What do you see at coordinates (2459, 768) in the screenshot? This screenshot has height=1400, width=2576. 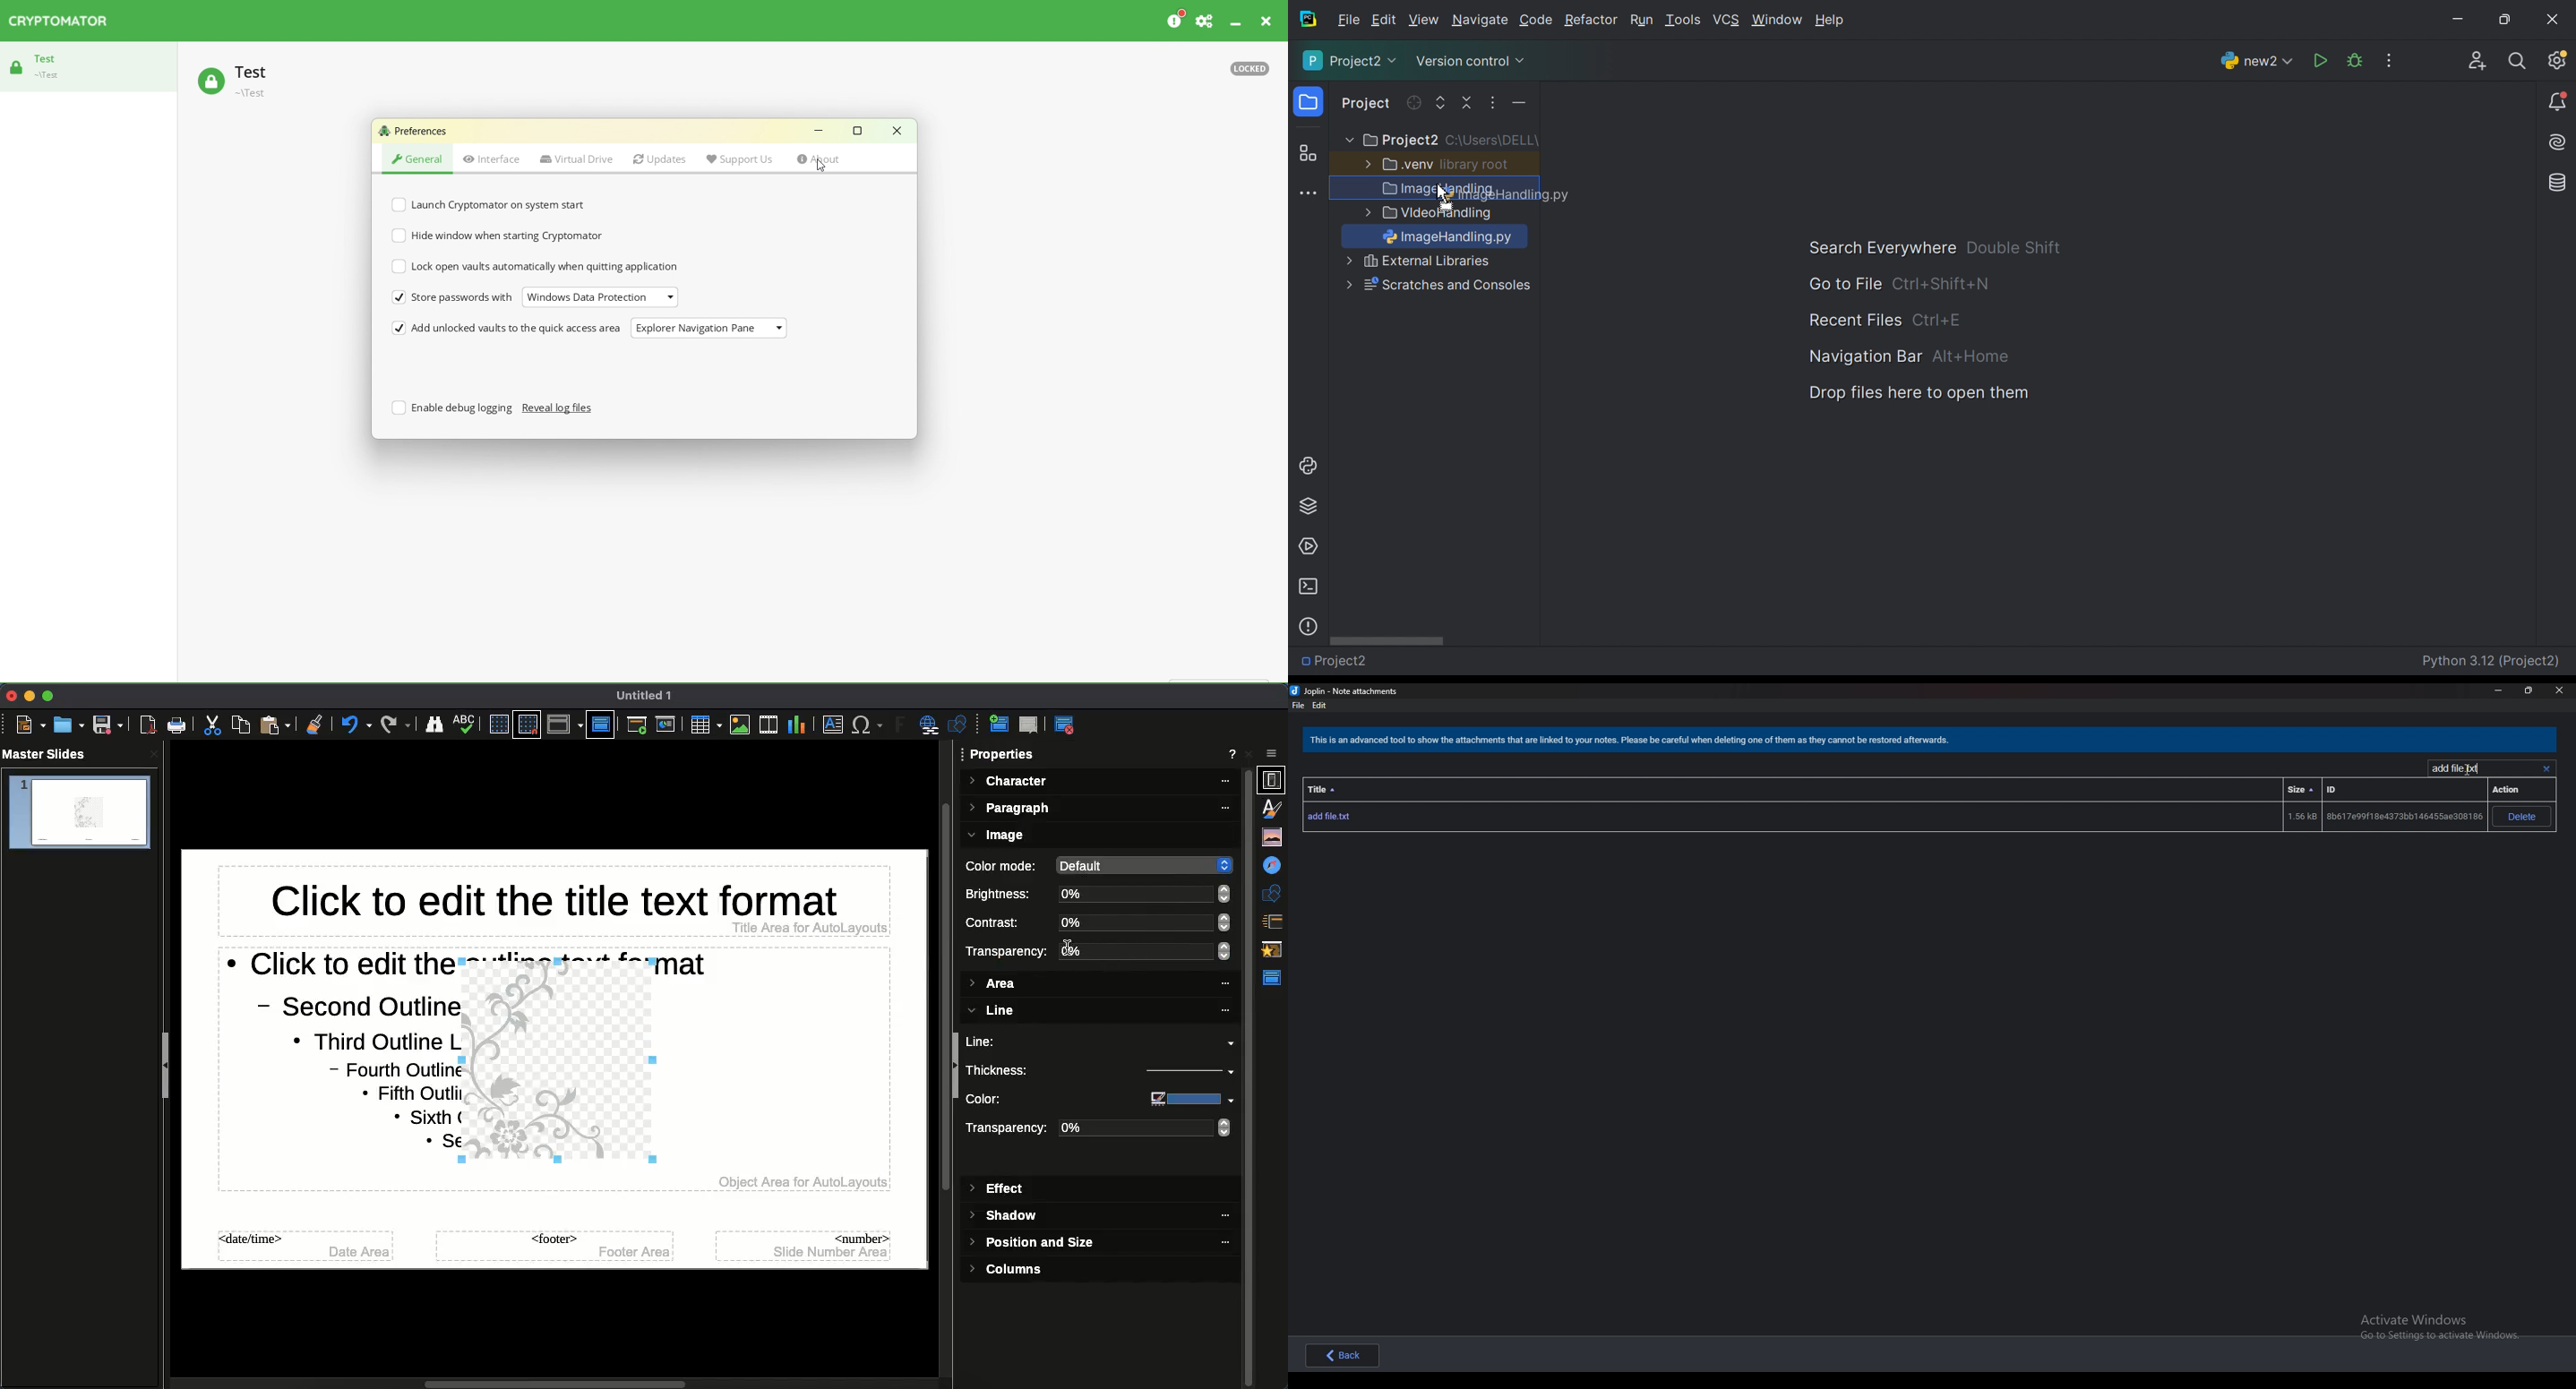 I see `Attachment name` at bounding box center [2459, 768].